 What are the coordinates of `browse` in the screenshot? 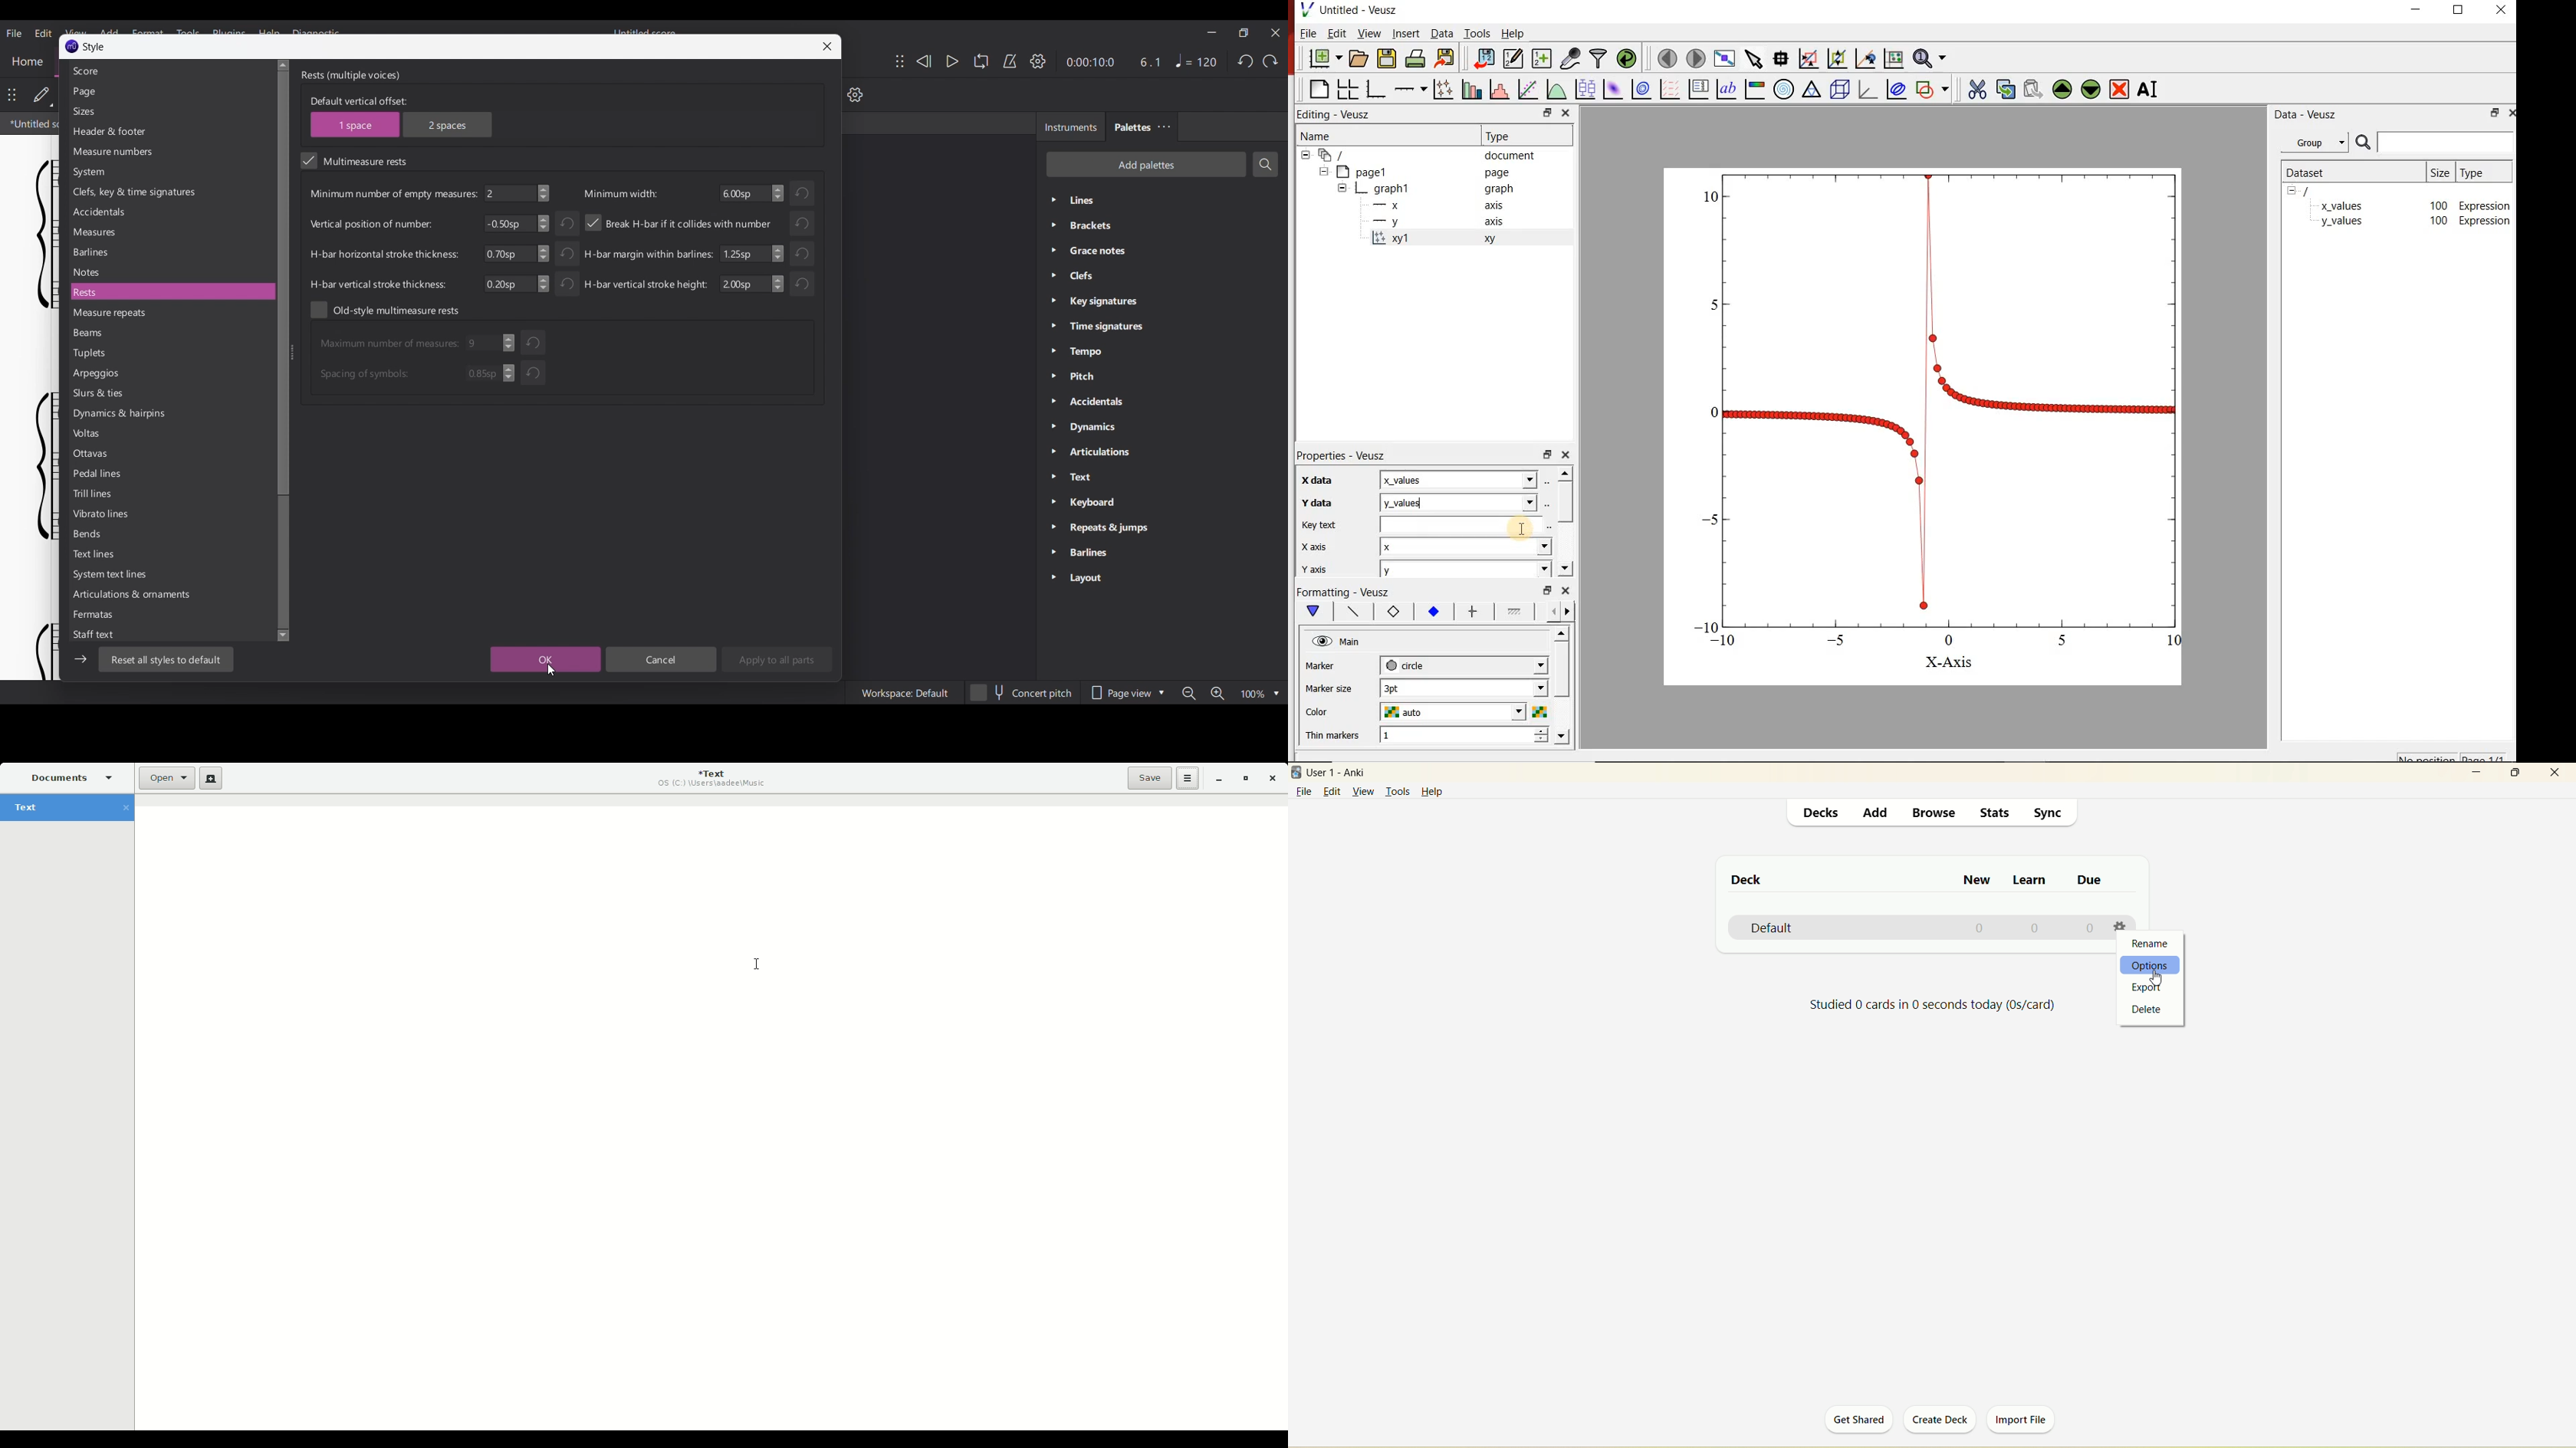 It's located at (1931, 811).